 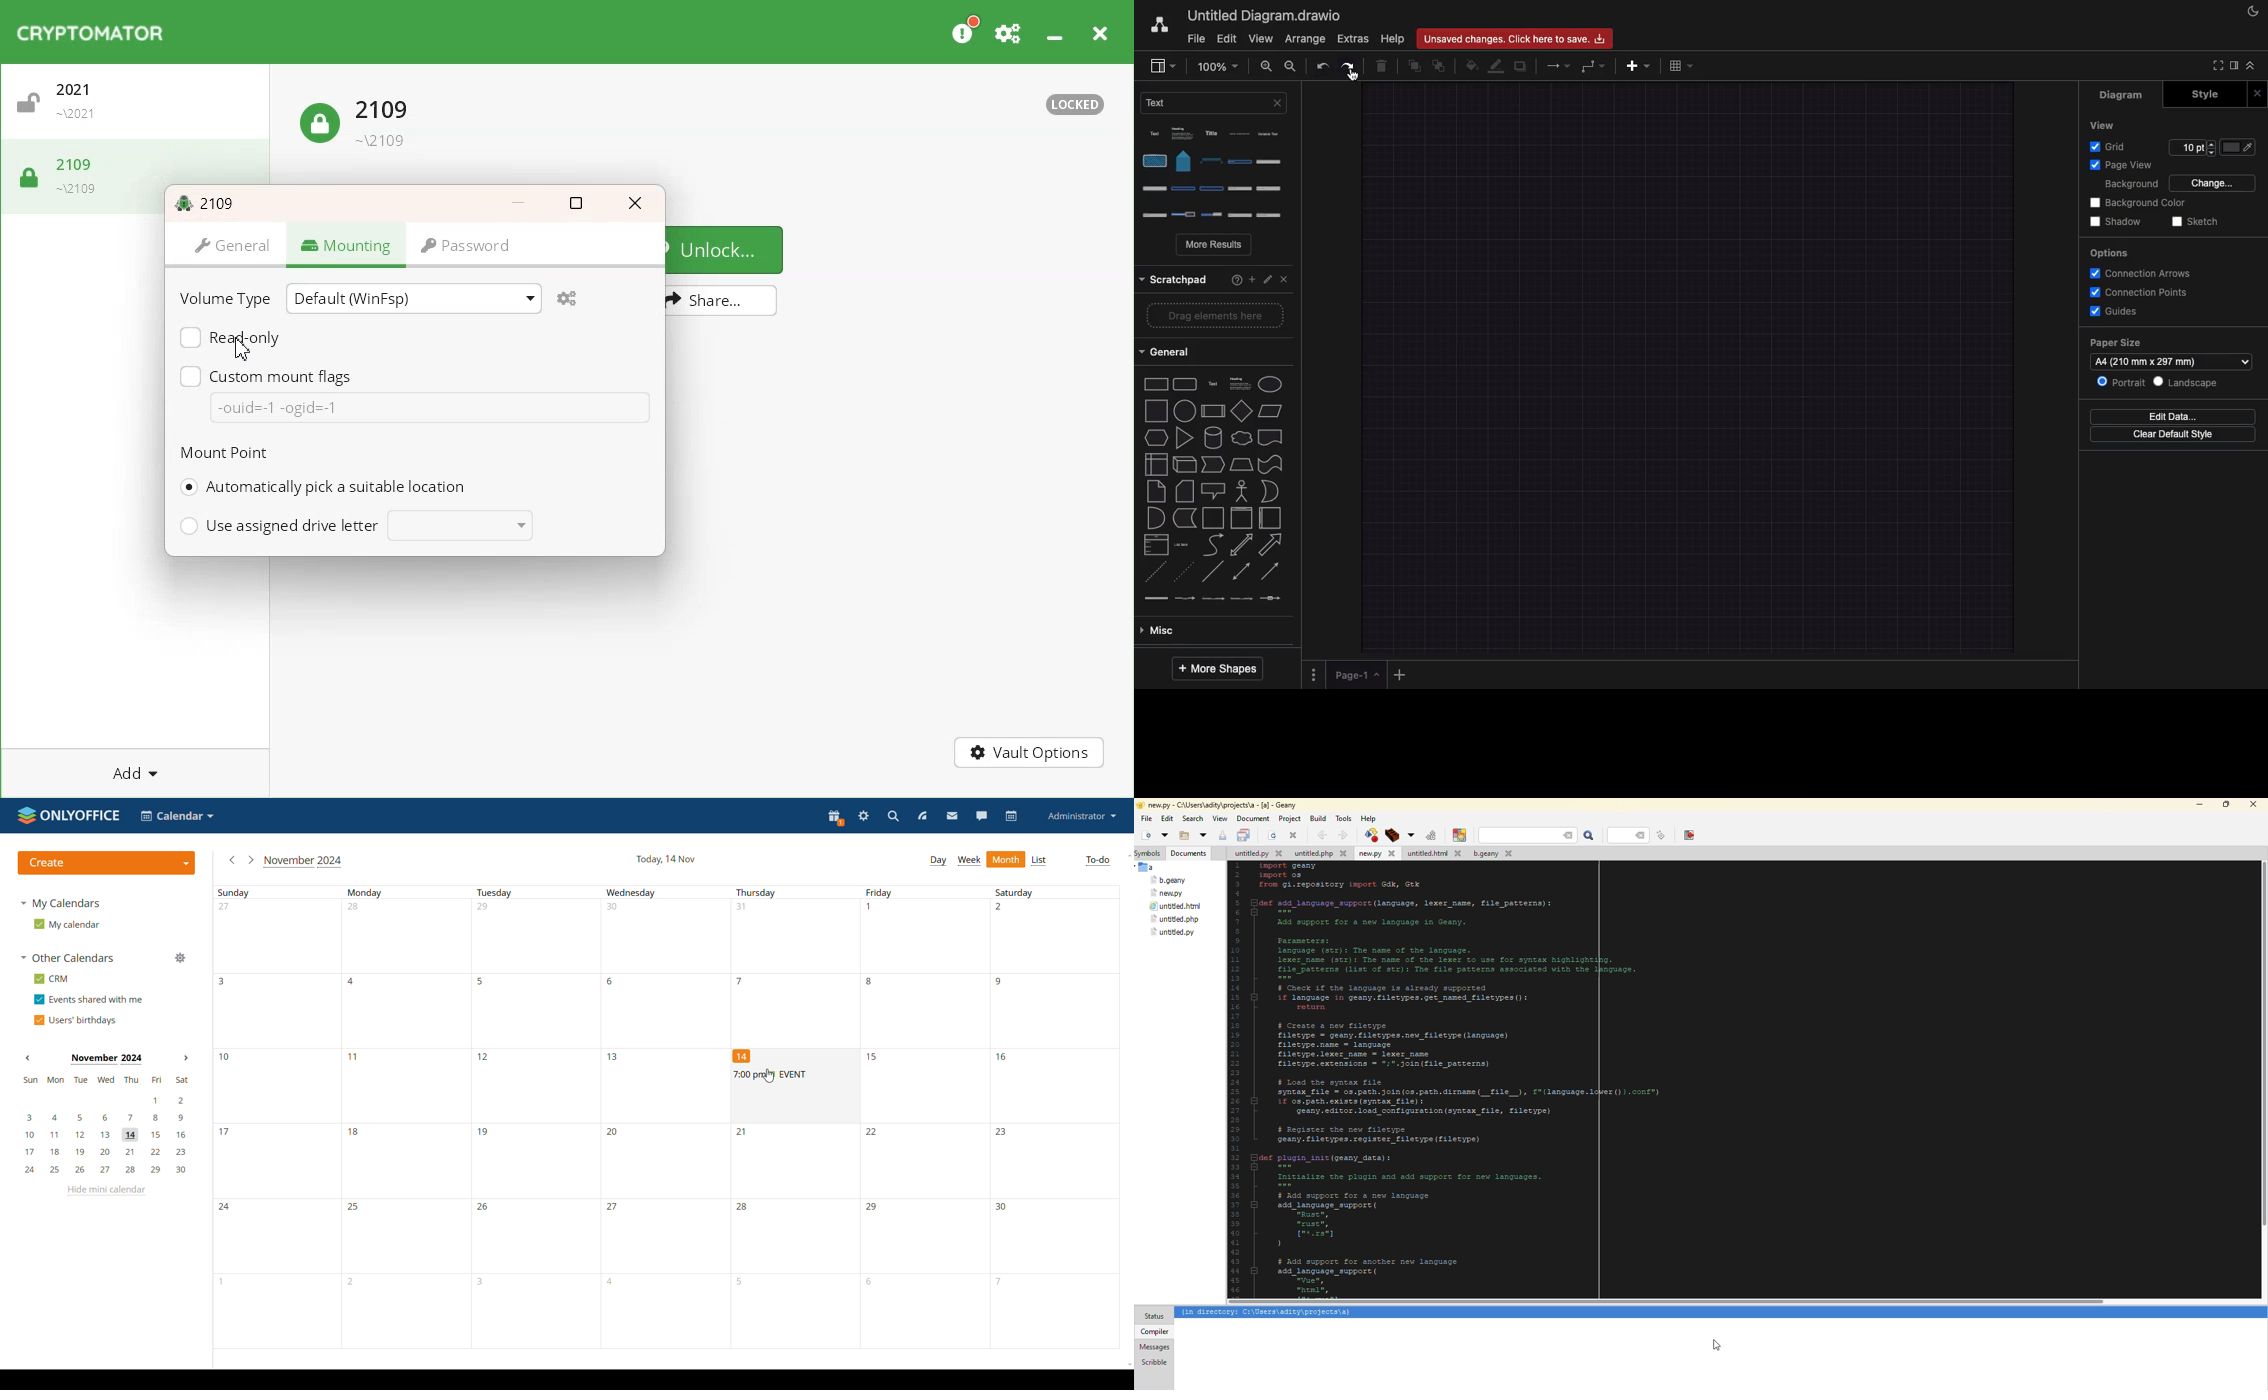 What do you see at coordinates (1472, 65) in the screenshot?
I see `Fill color` at bounding box center [1472, 65].